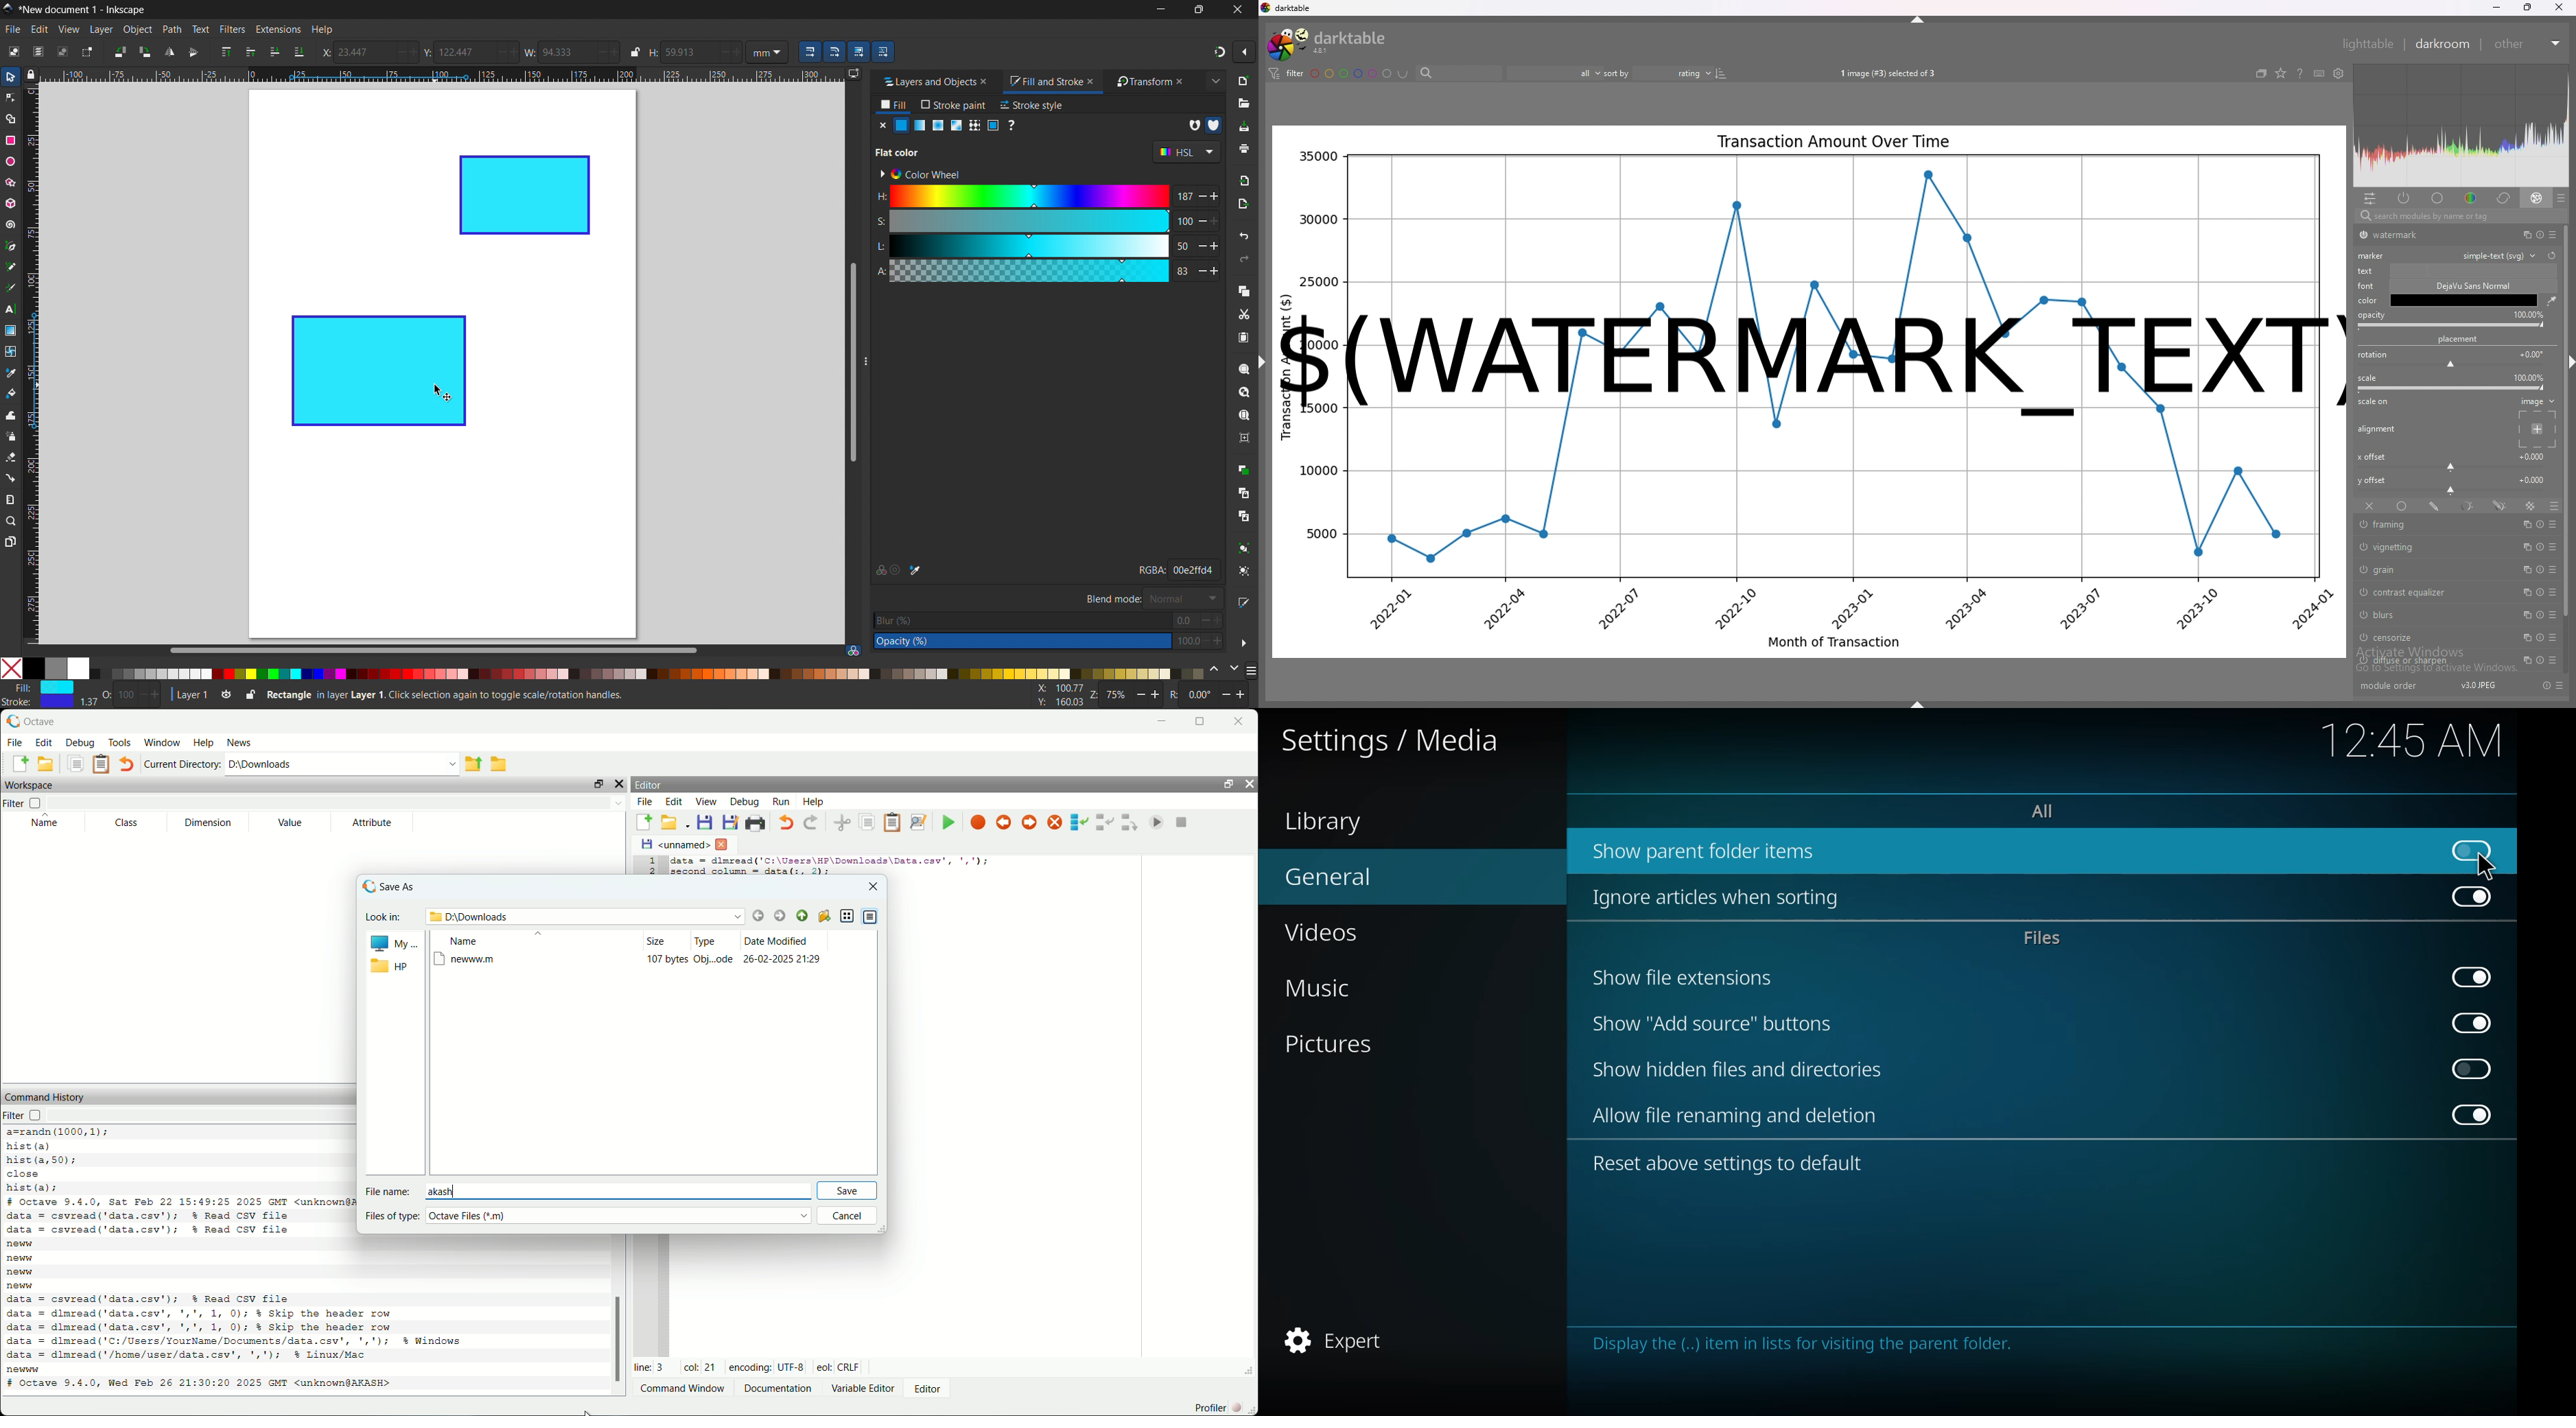 Image resolution: width=2576 pixels, height=1428 pixels. I want to click on y offset, so click(2533, 479).